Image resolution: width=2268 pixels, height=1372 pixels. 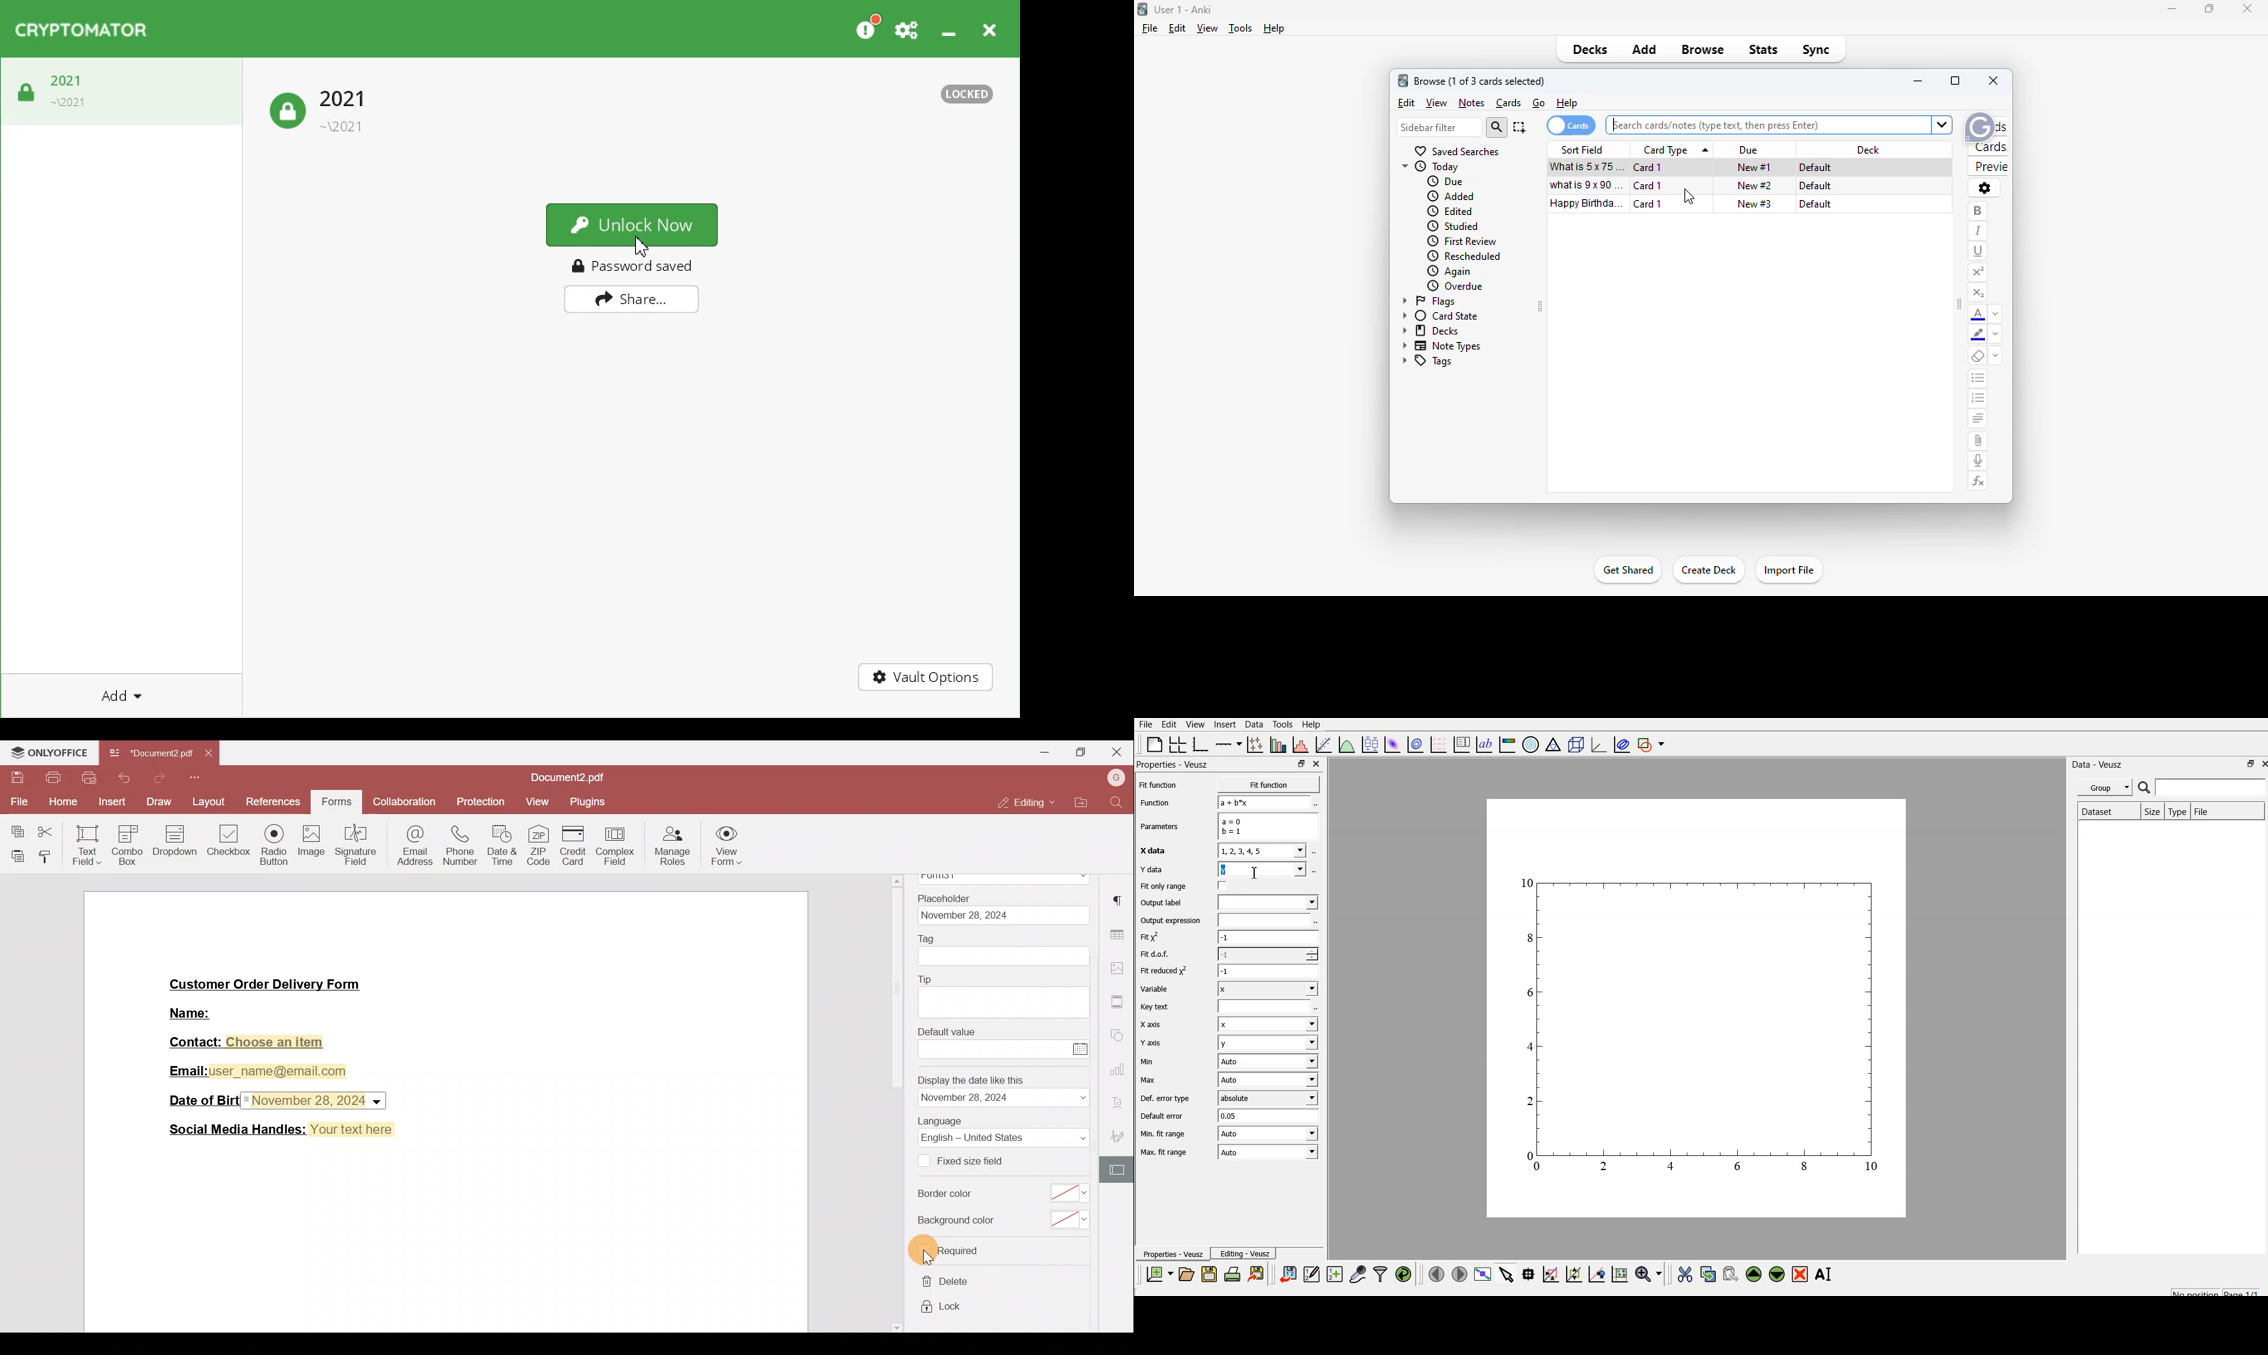 What do you see at coordinates (1006, 957) in the screenshot?
I see `tag` at bounding box center [1006, 957].